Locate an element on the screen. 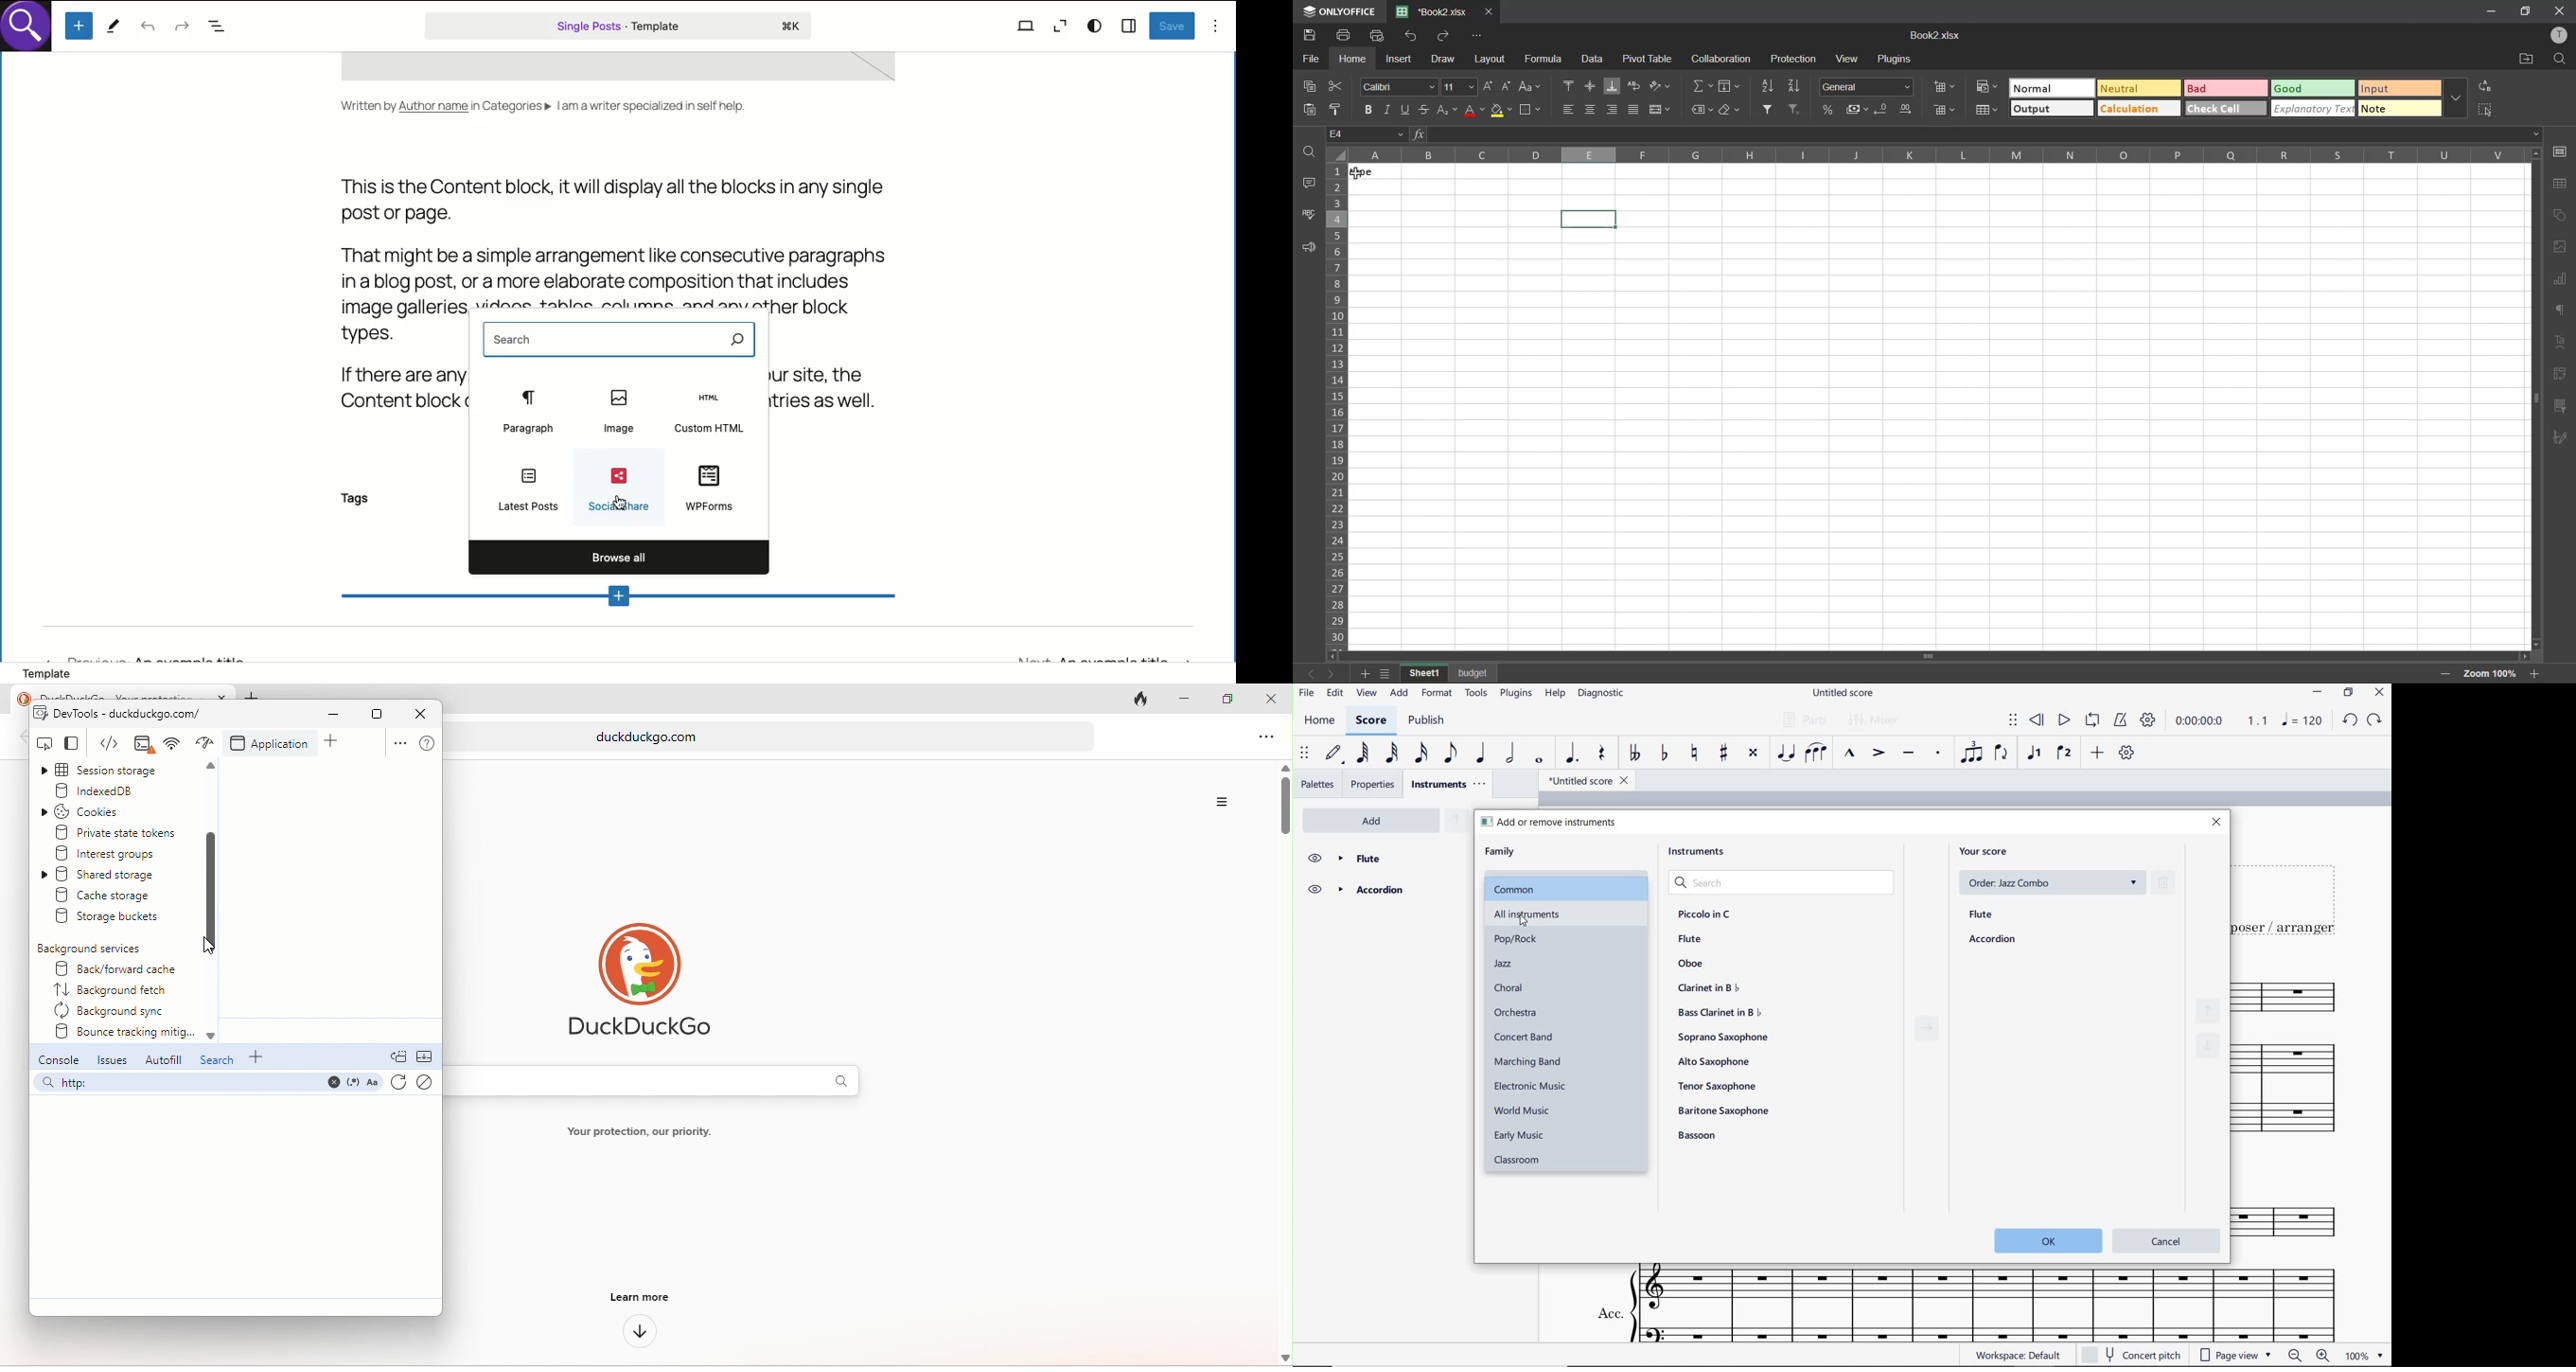 The width and height of the screenshot is (2576, 1372). select all is located at coordinates (2485, 110).